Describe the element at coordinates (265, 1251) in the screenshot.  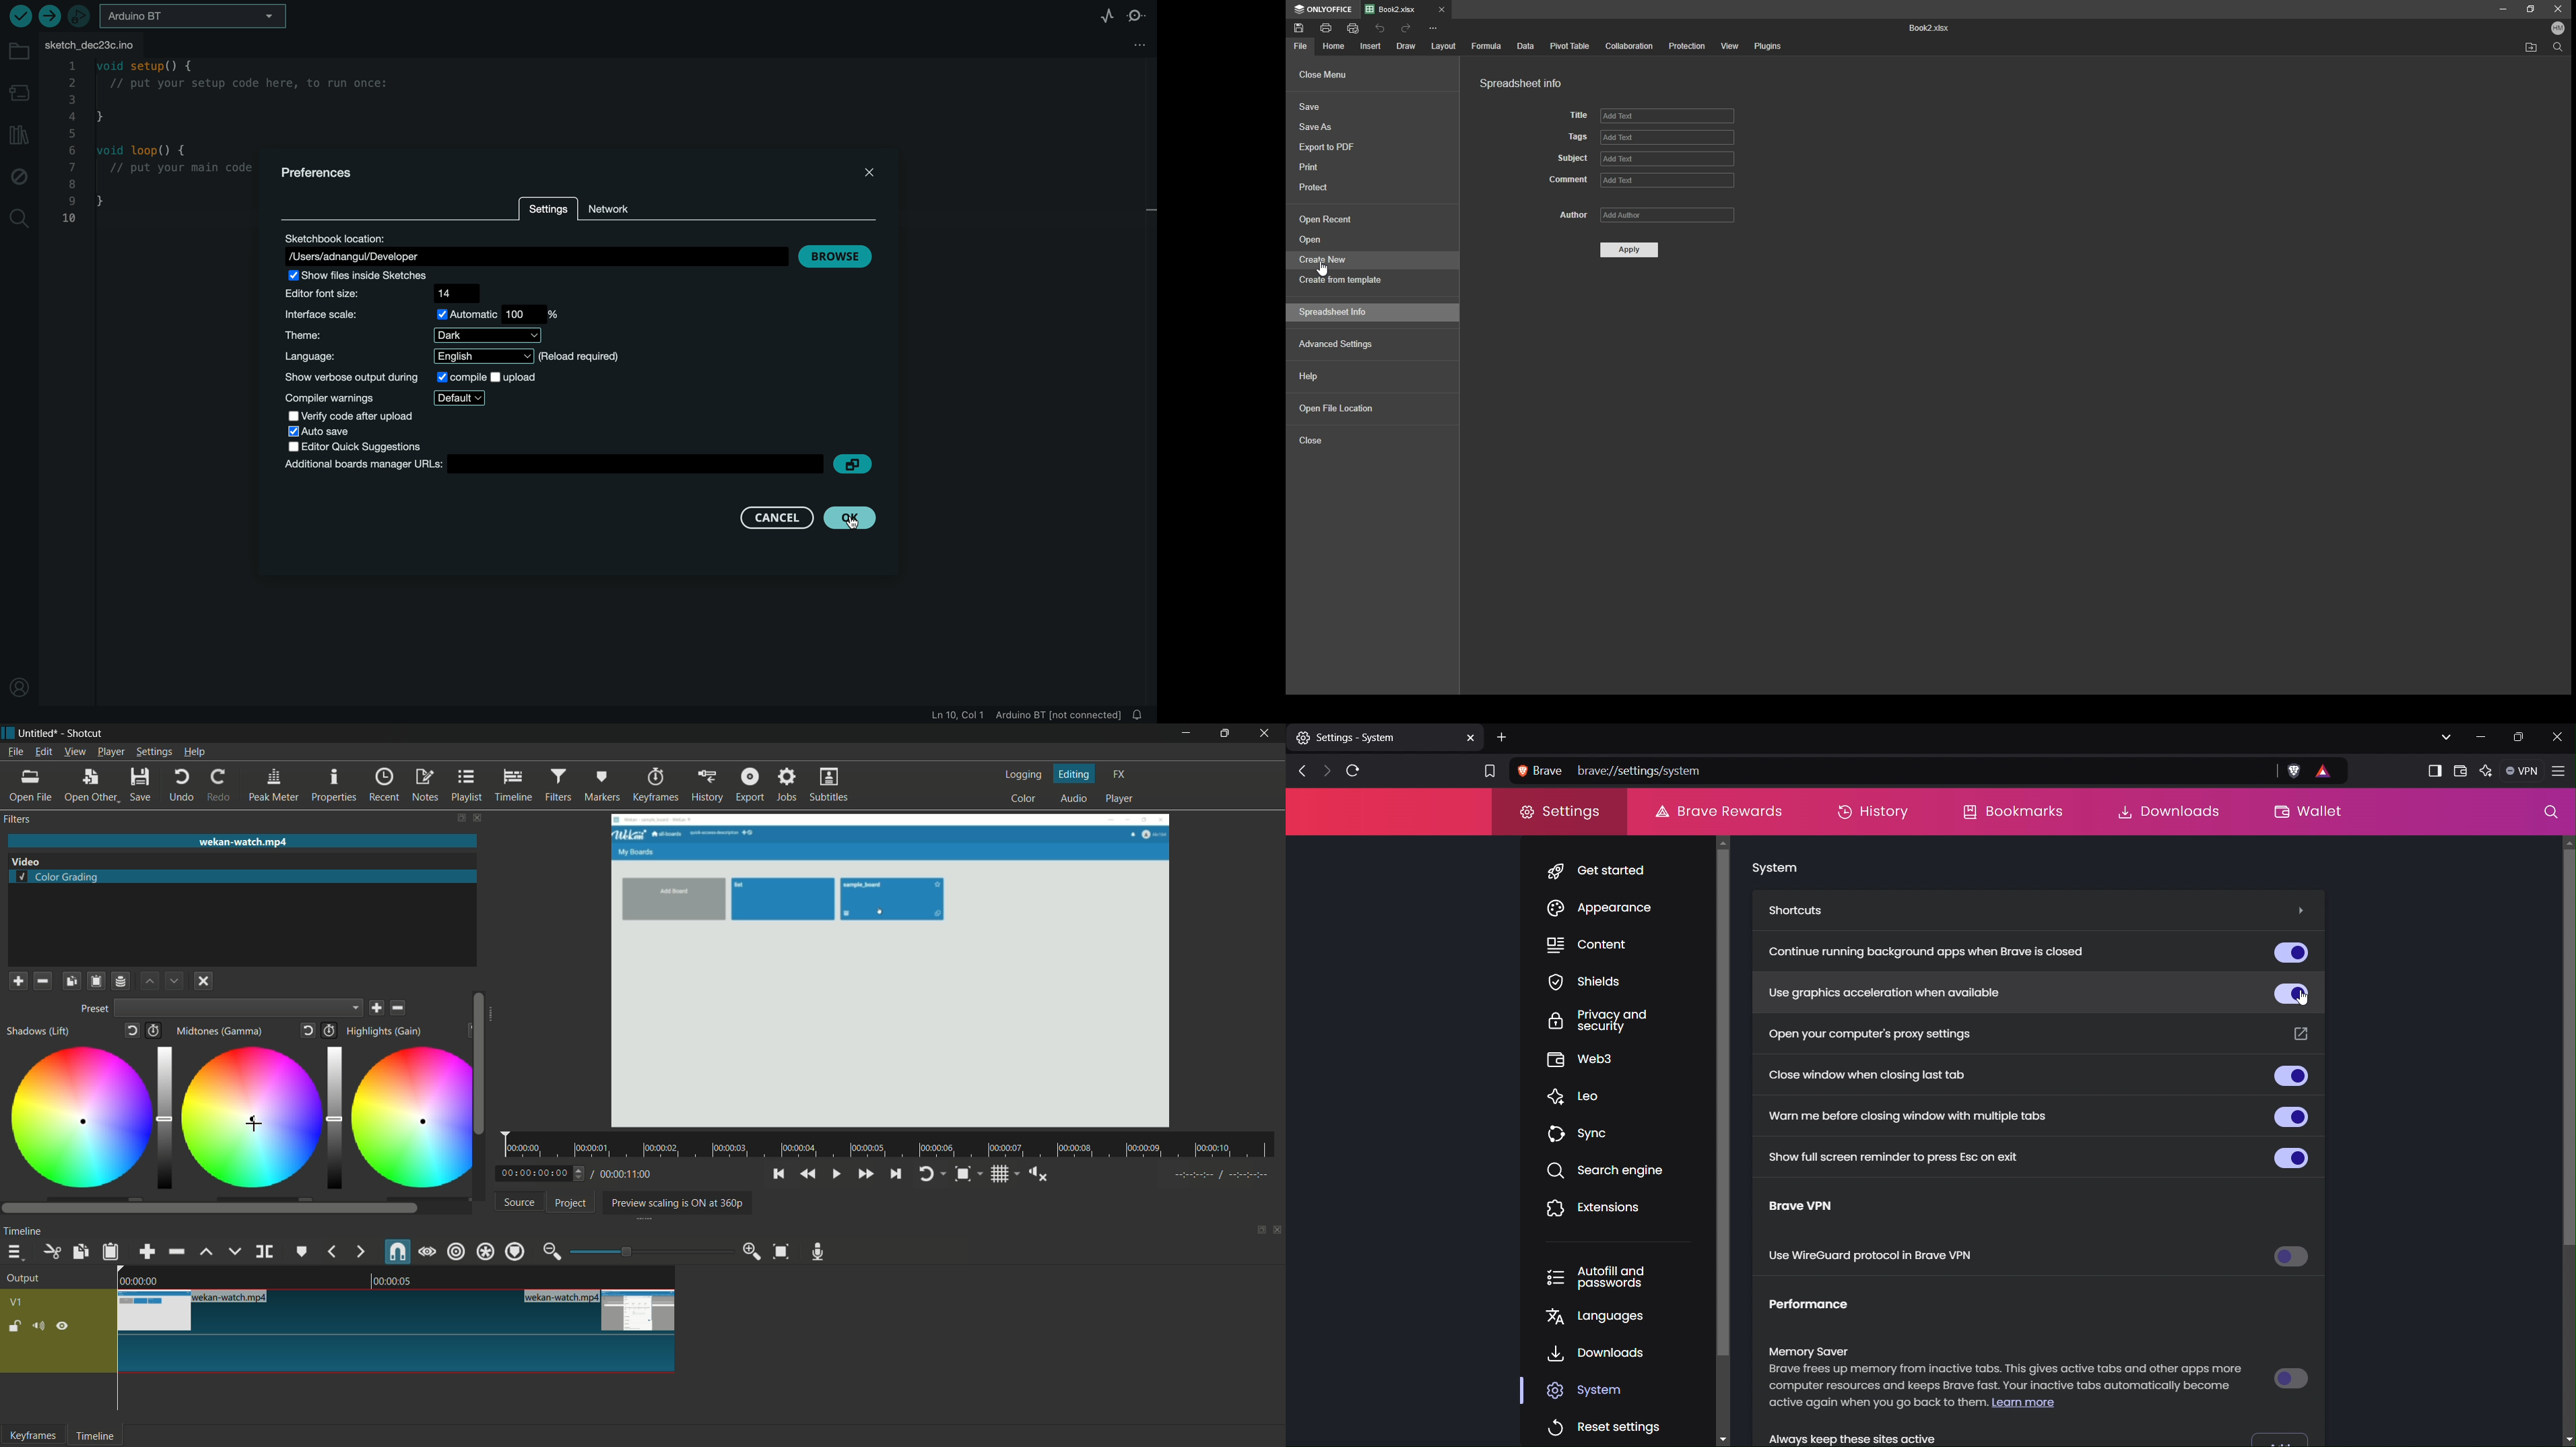
I see `split at playhead` at that location.